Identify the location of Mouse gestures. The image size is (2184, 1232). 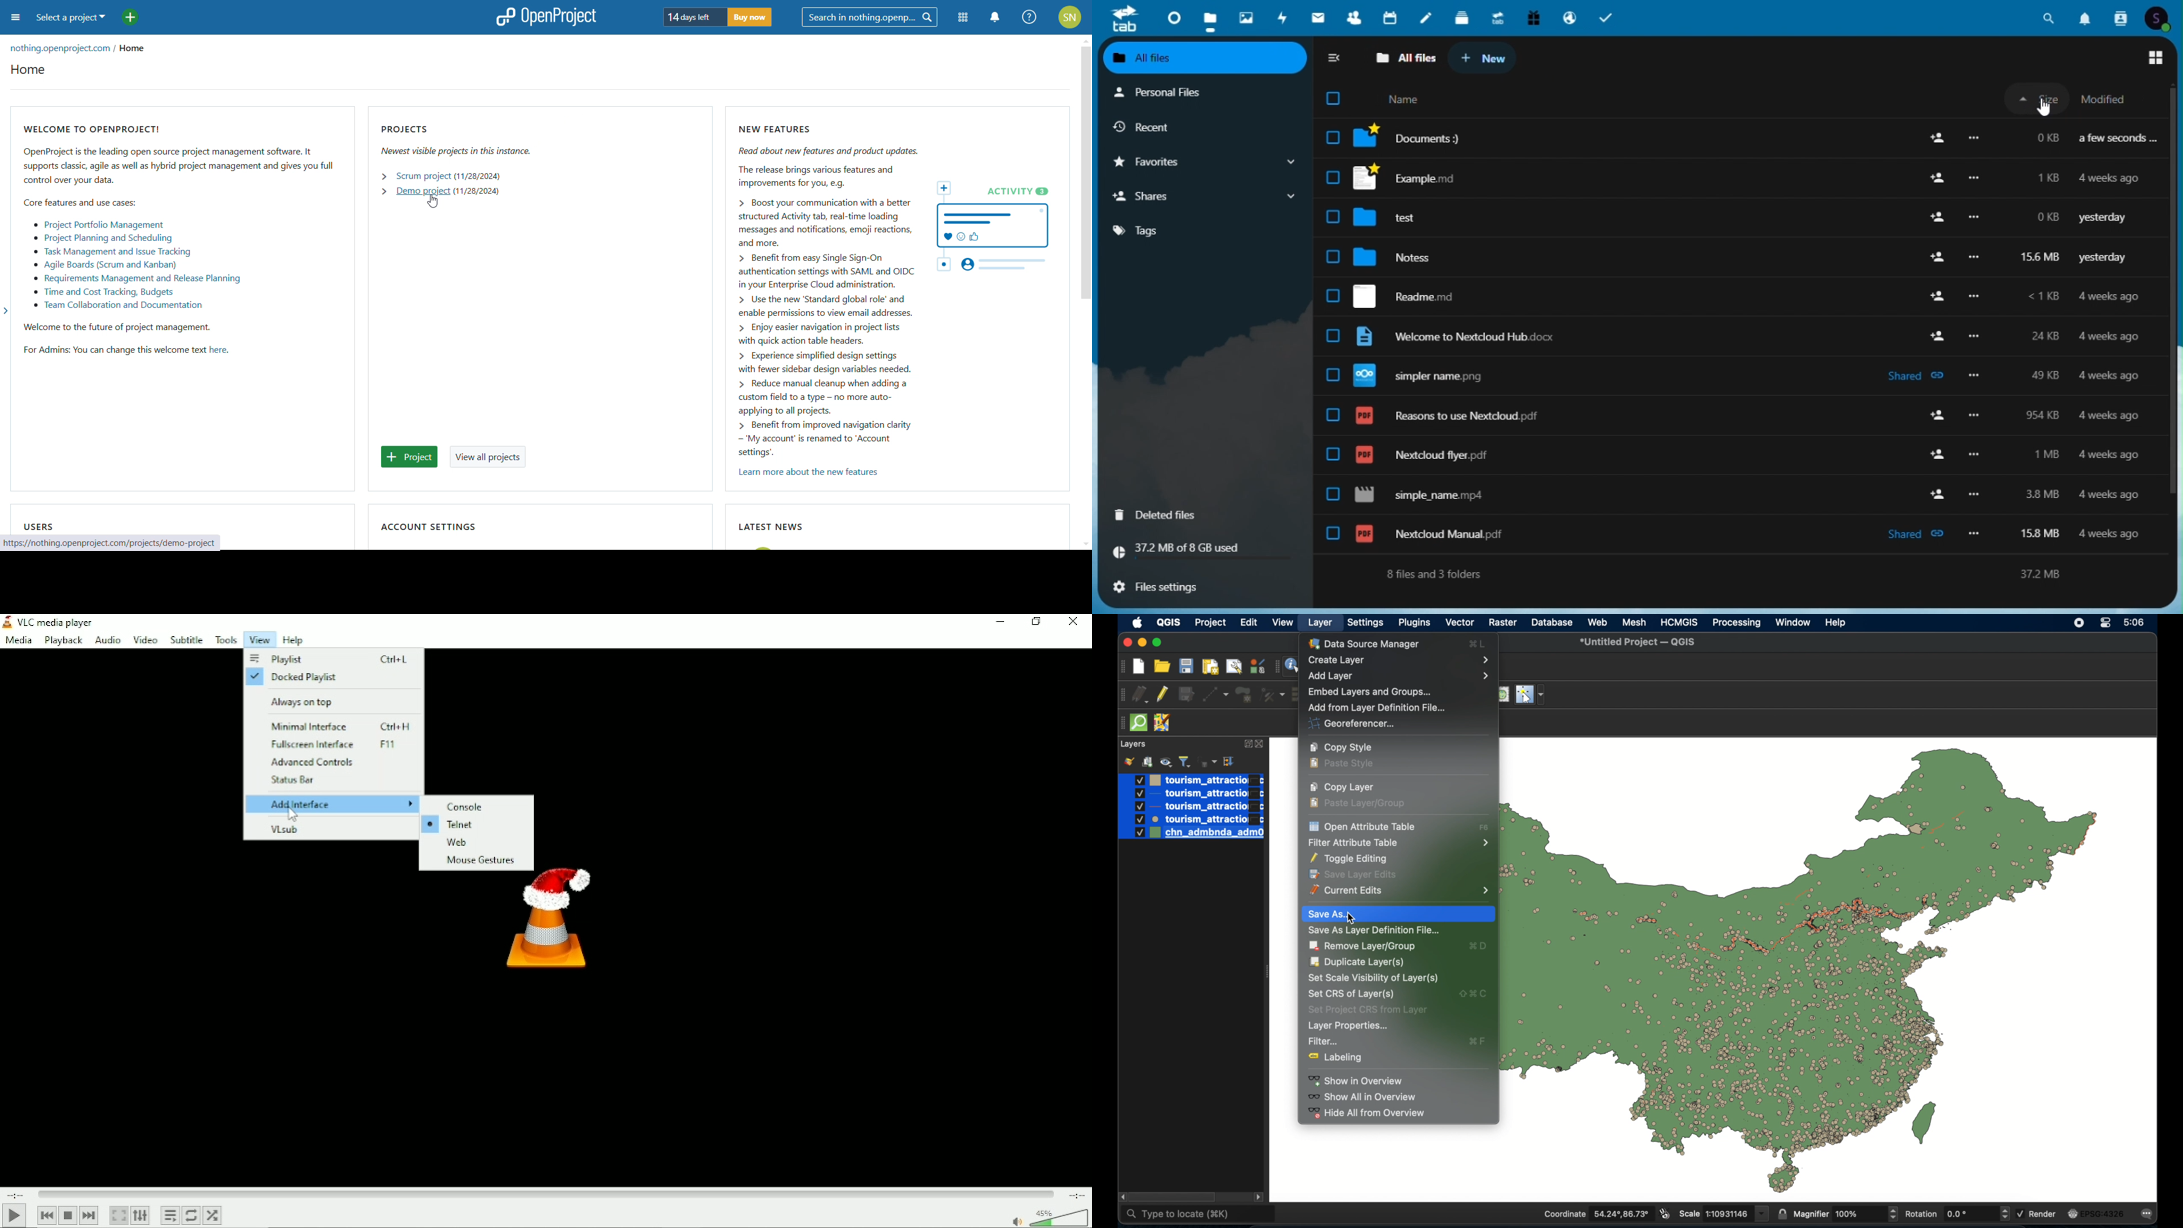
(478, 862).